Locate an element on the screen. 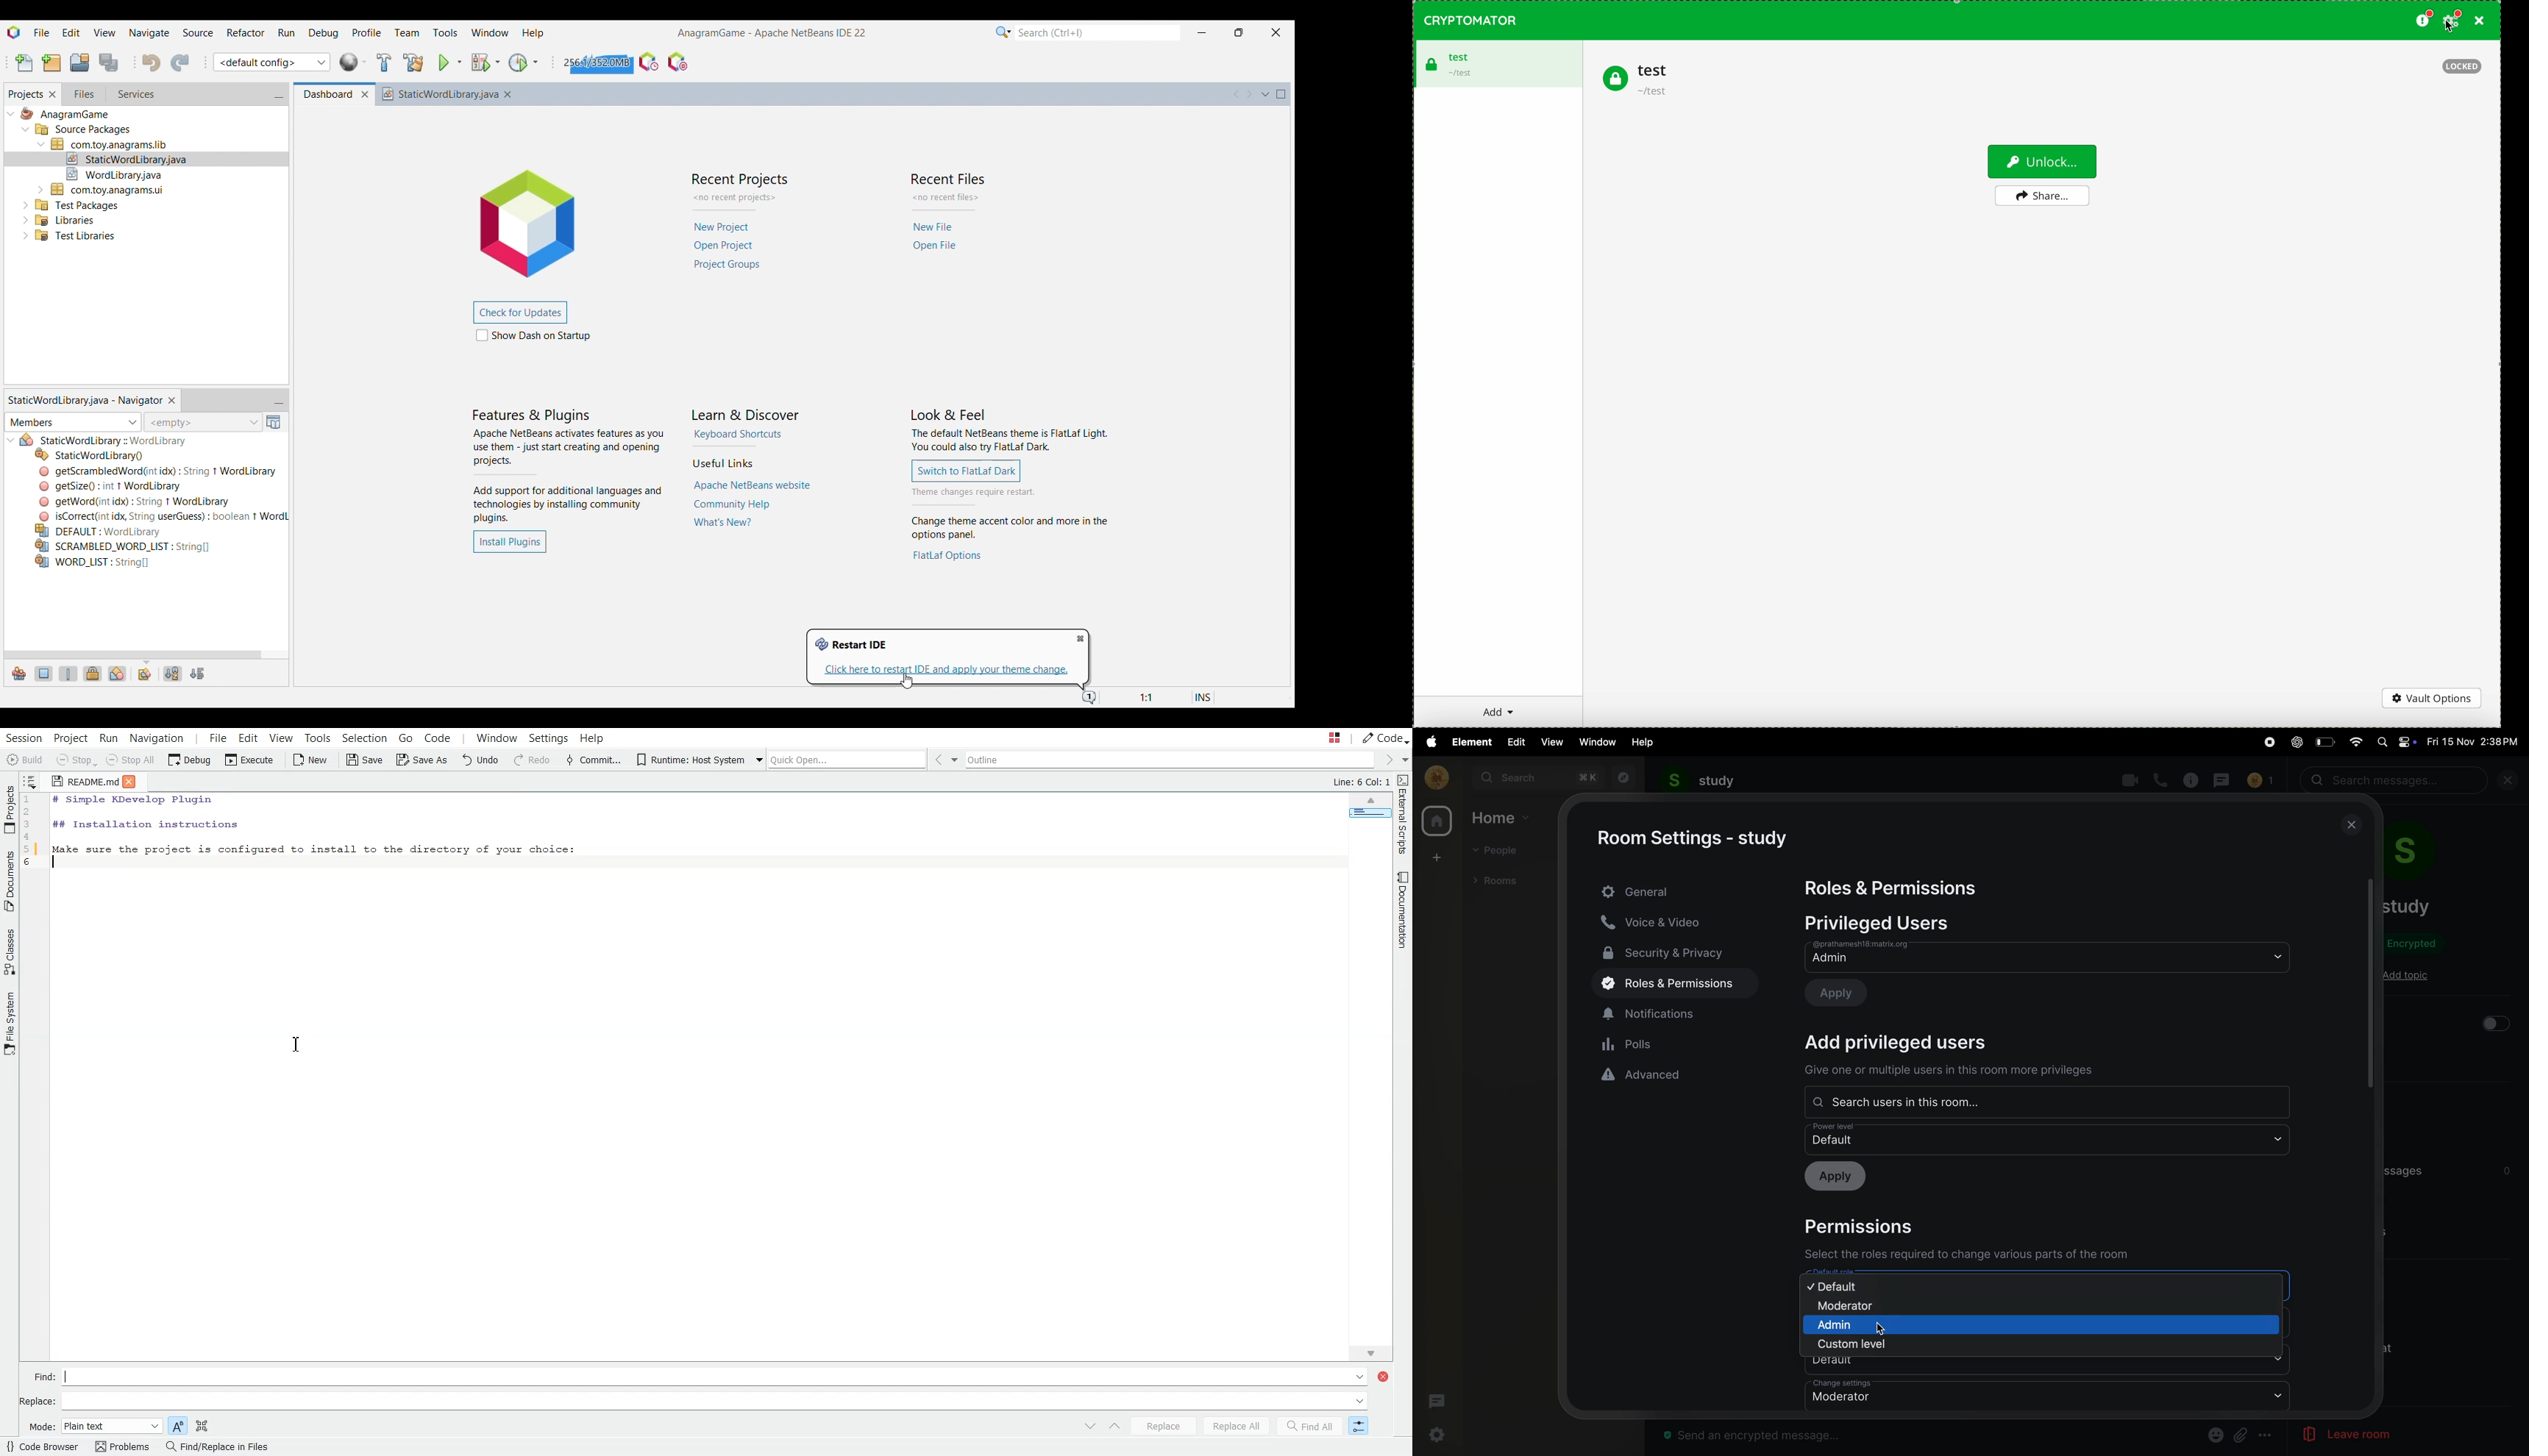 The image size is (2548, 1456). more options is located at coordinates (2266, 1436).